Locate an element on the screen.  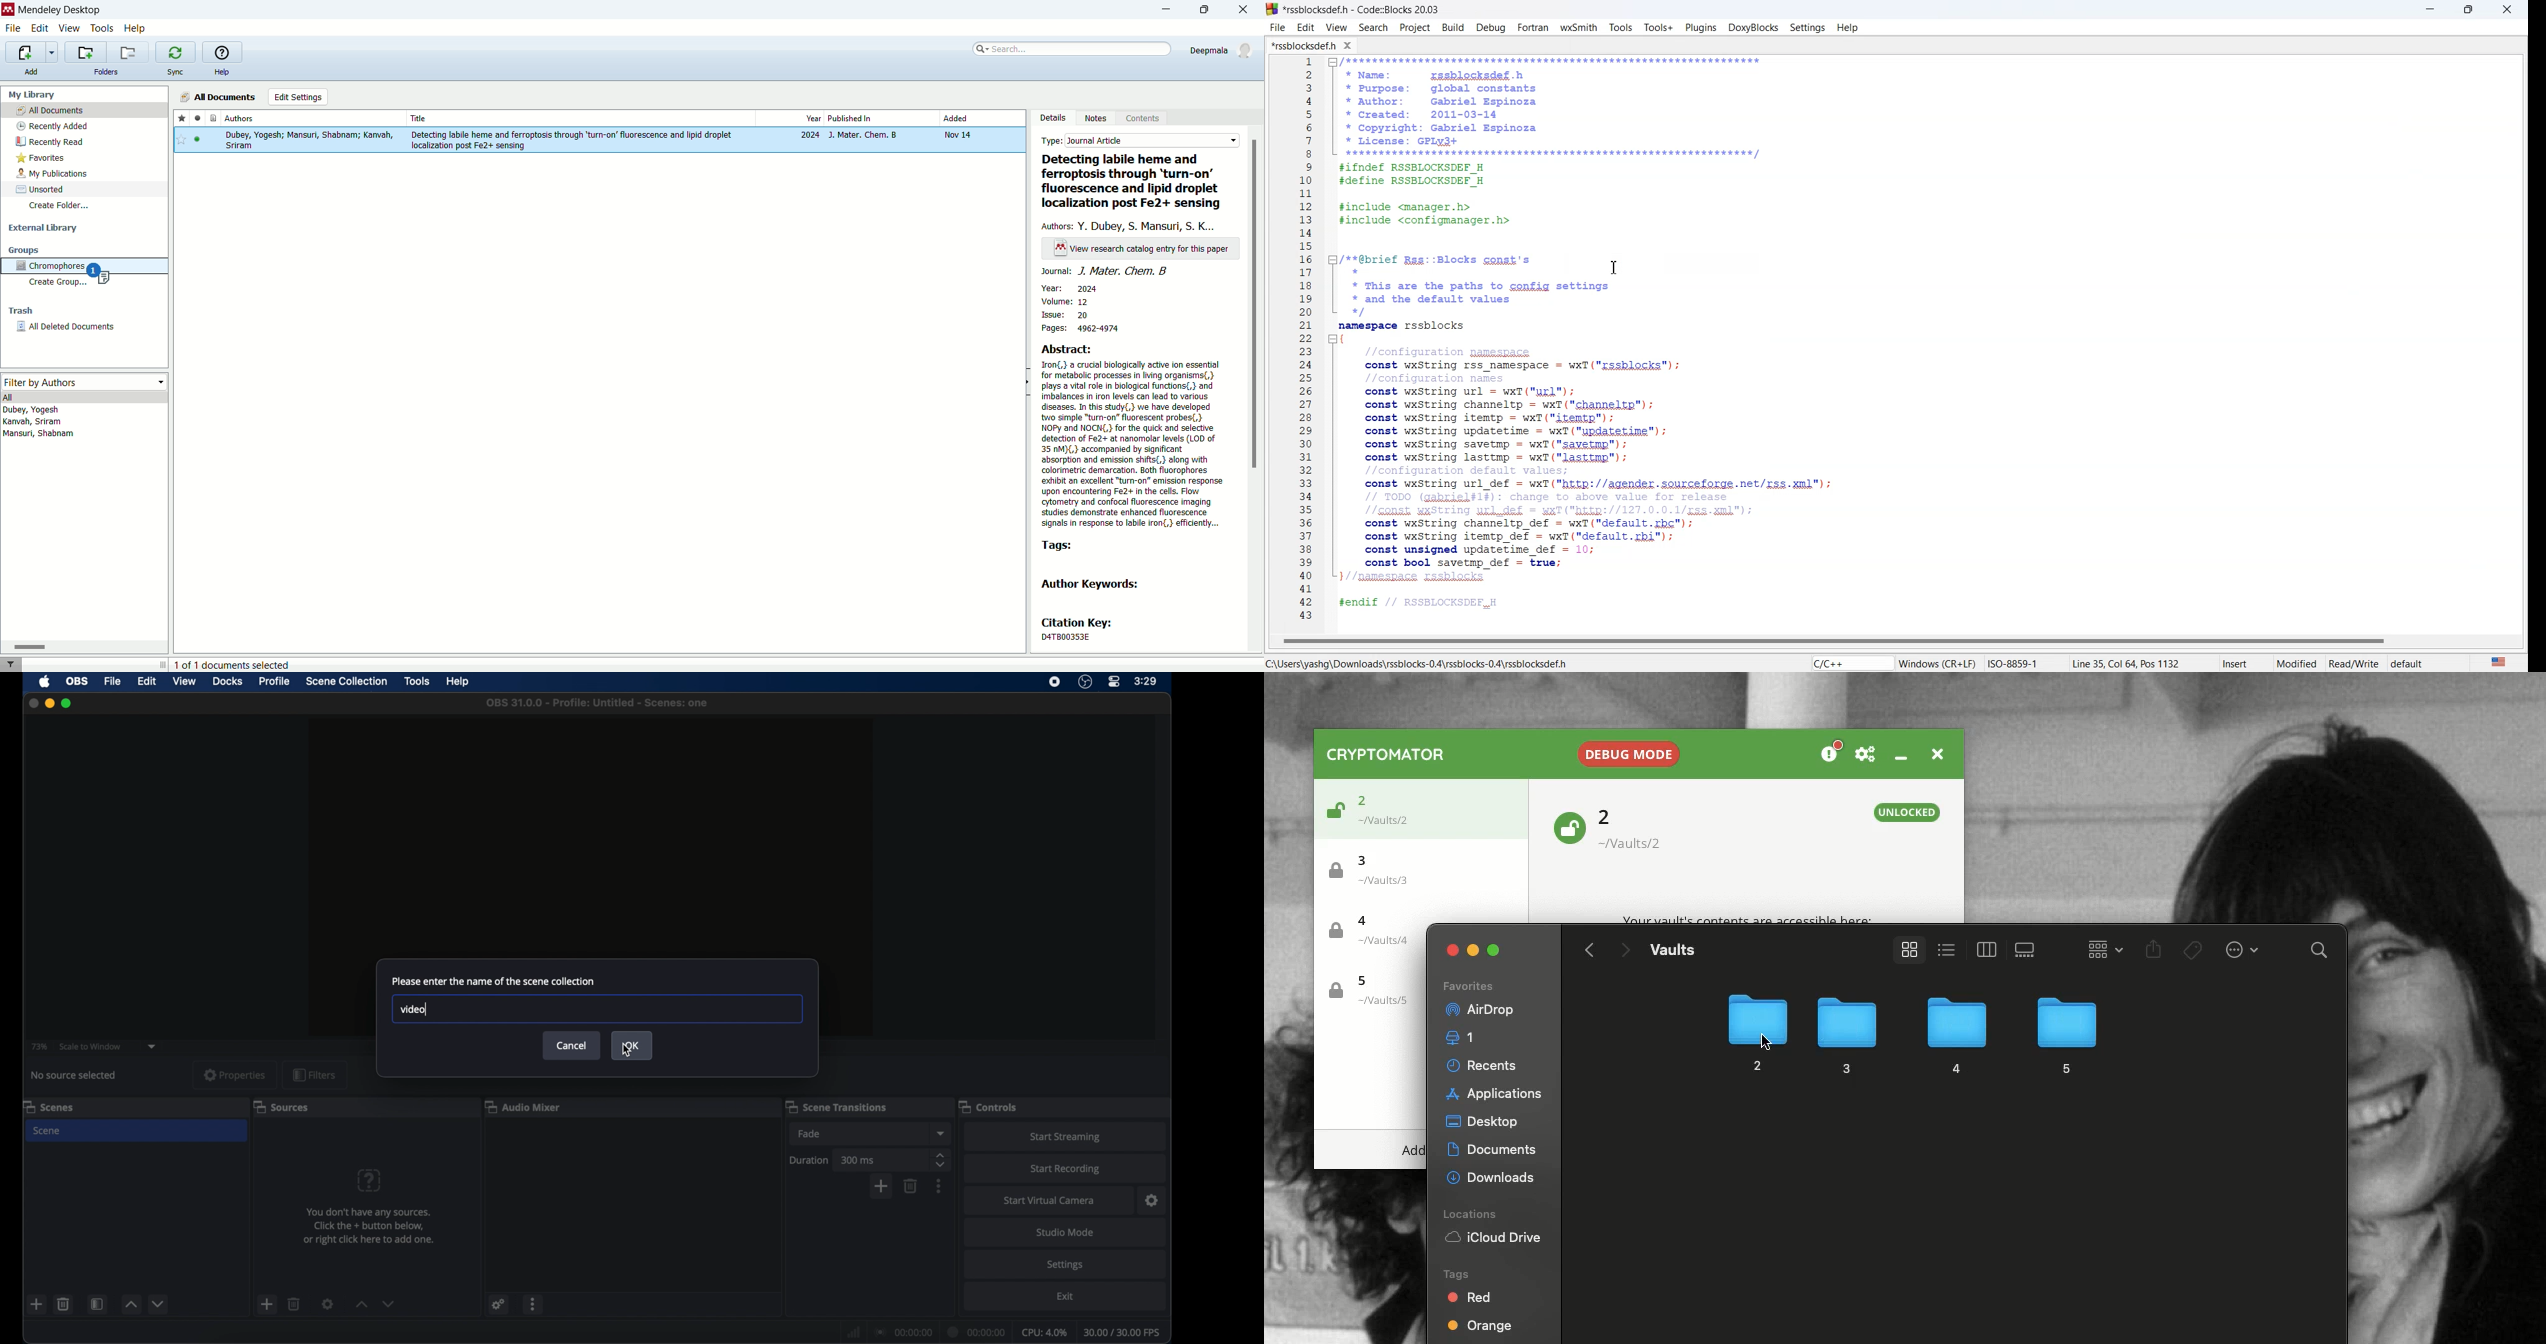
cancel is located at coordinates (572, 1046).